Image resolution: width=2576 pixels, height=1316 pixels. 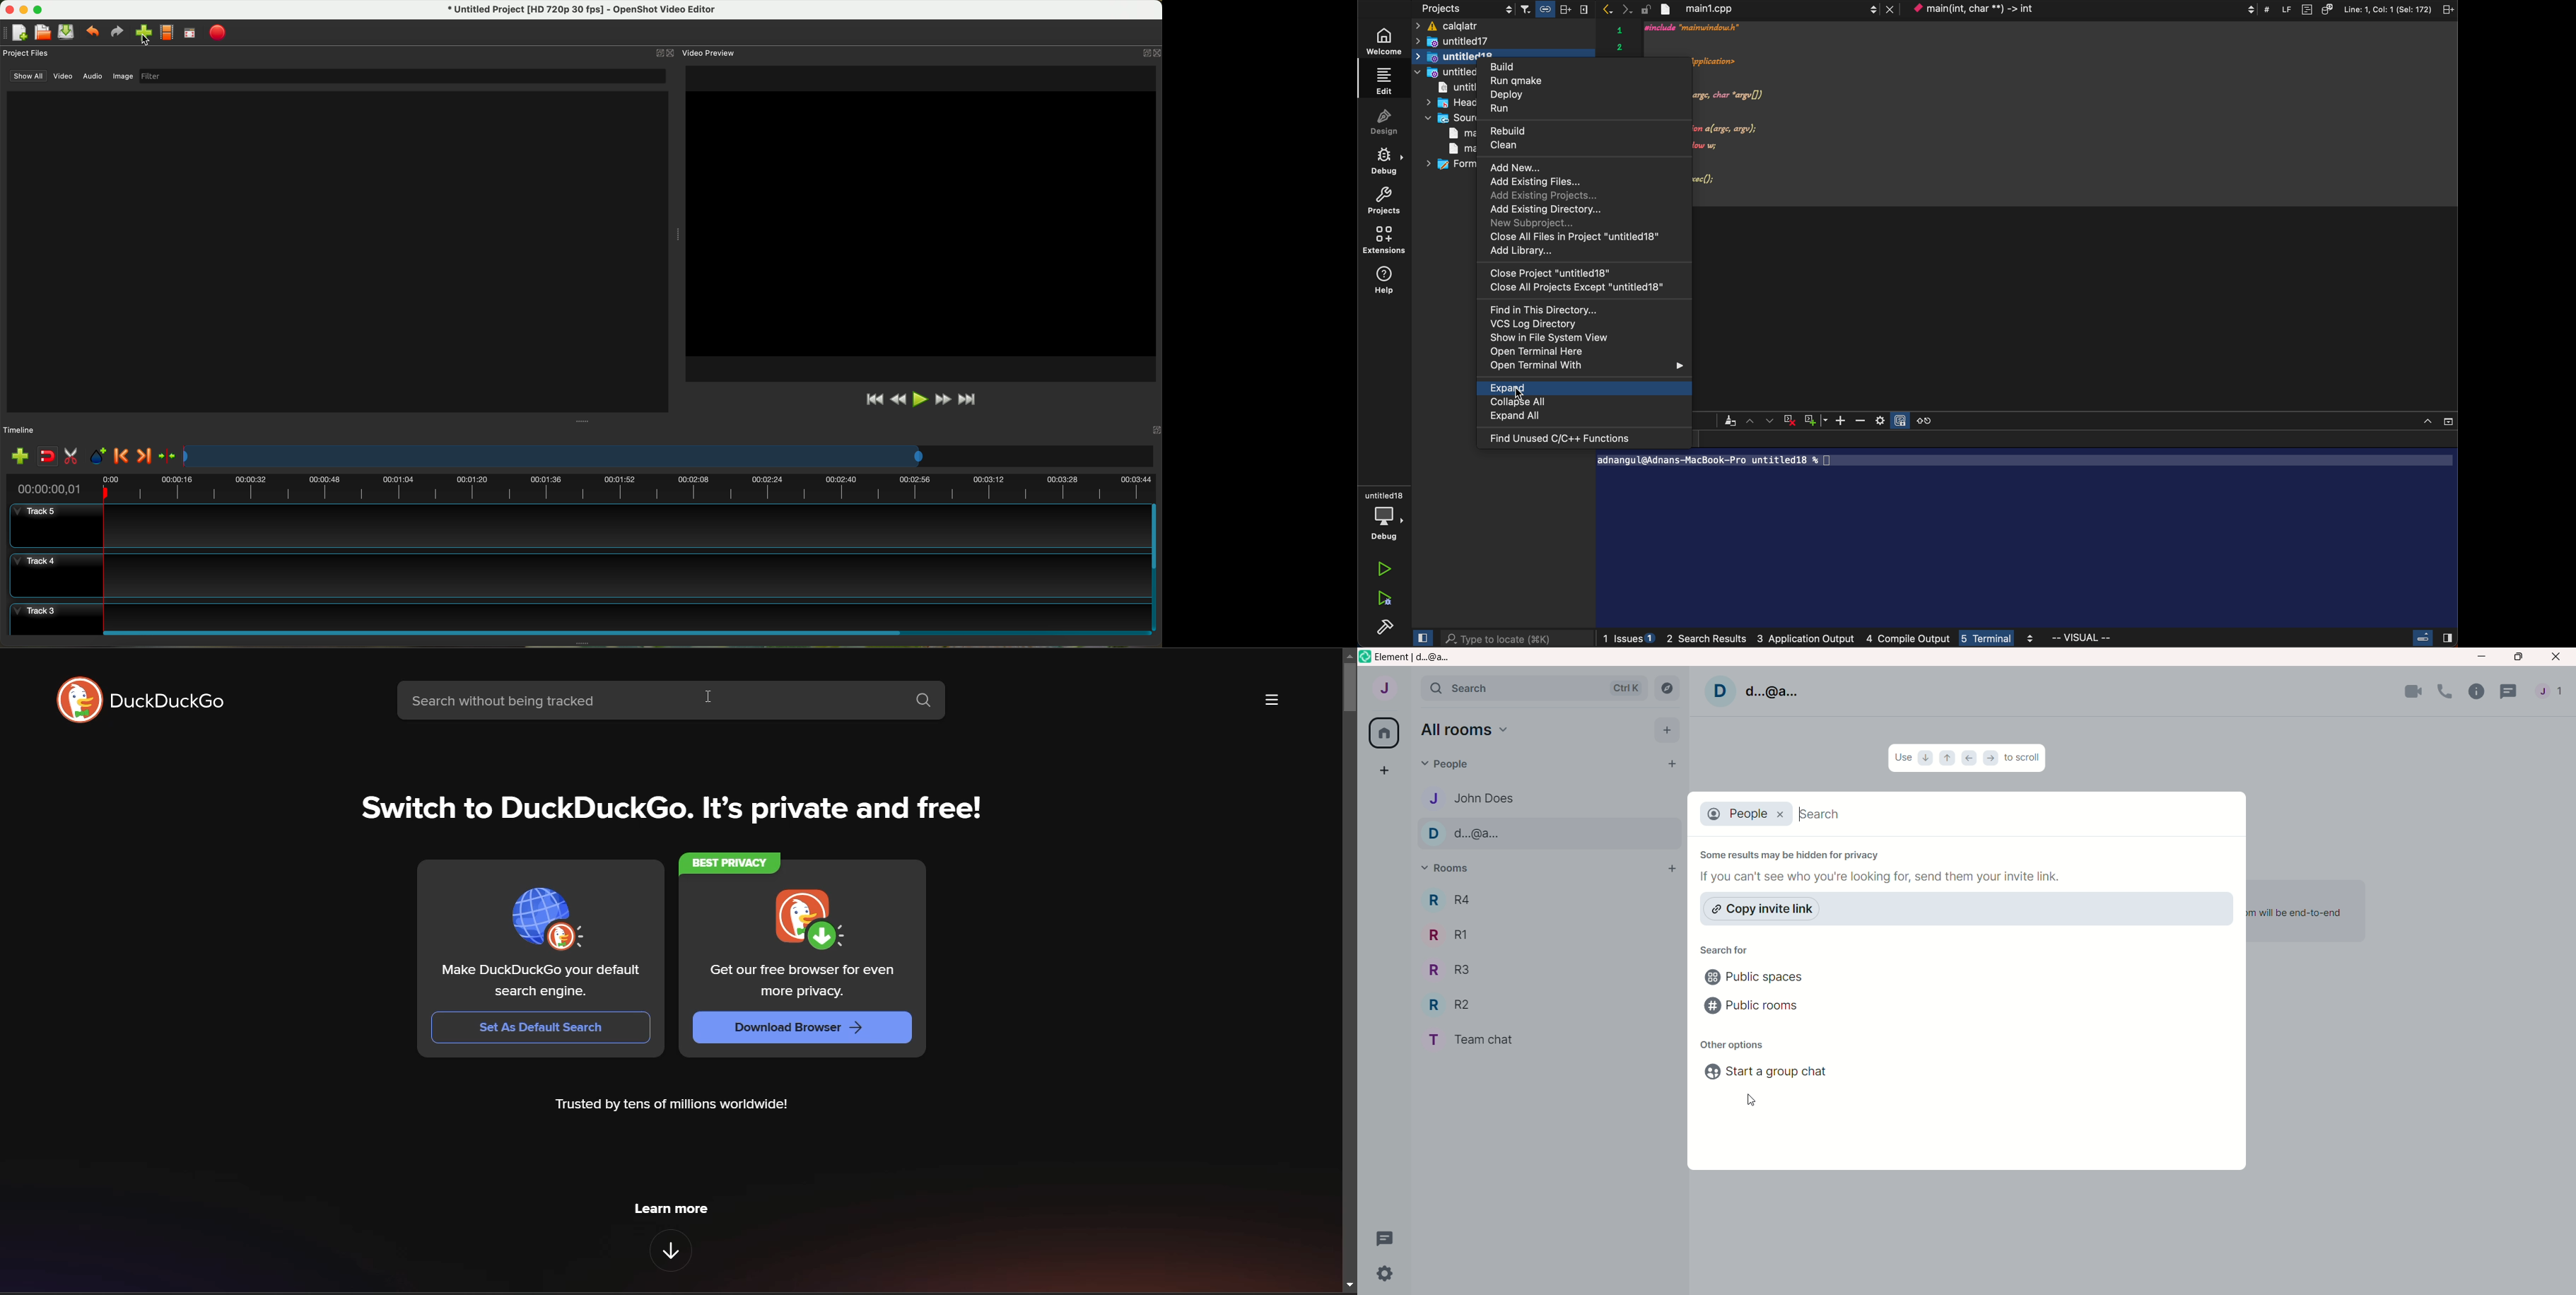 I want to click on settings, so click(x=1379, y=1275).